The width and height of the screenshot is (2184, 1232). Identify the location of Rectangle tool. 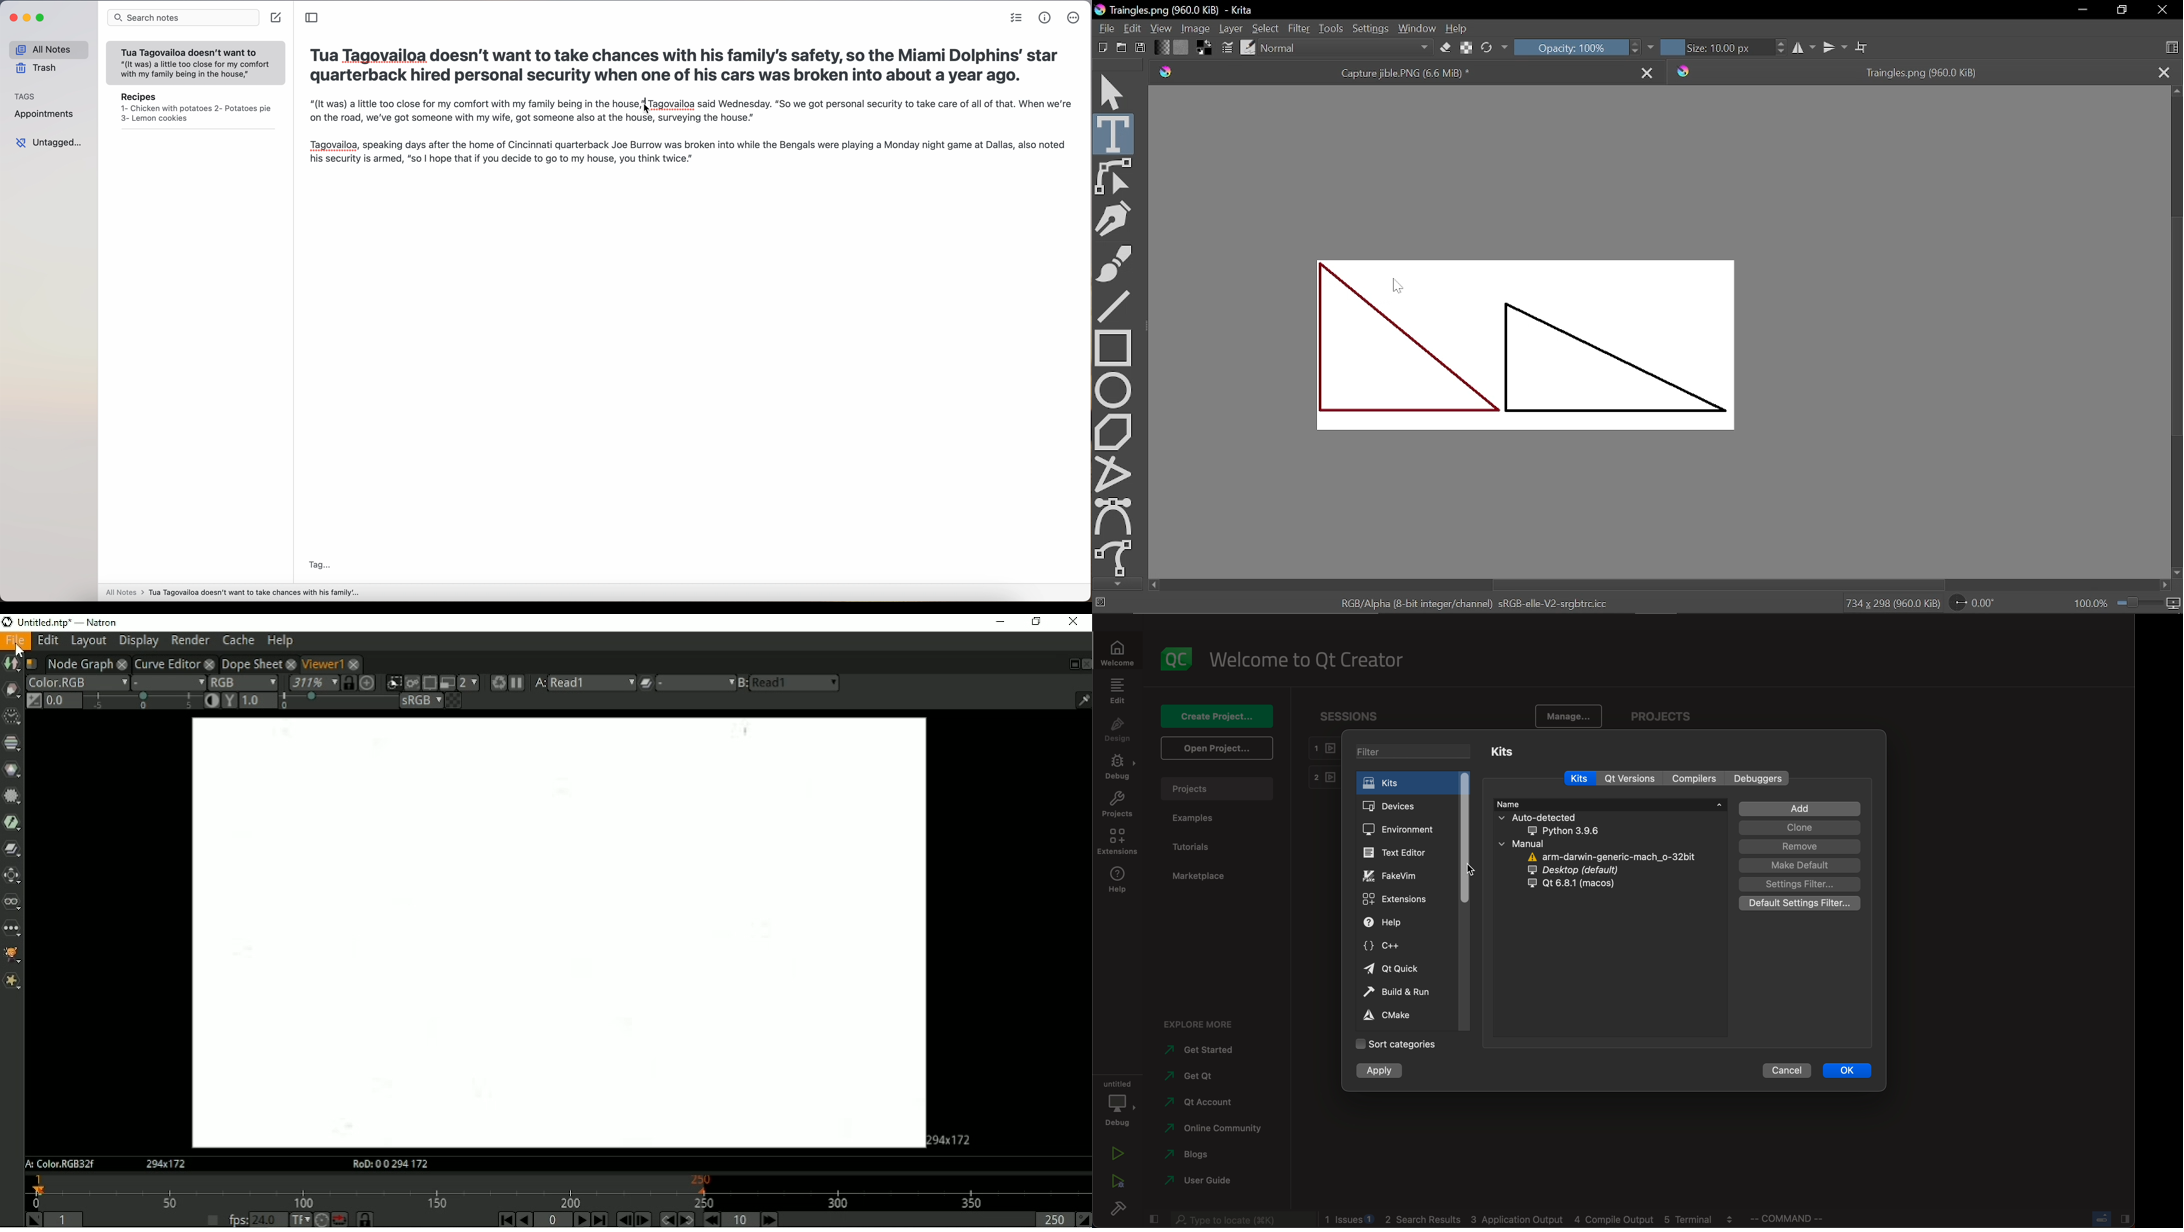
(1113, 346).